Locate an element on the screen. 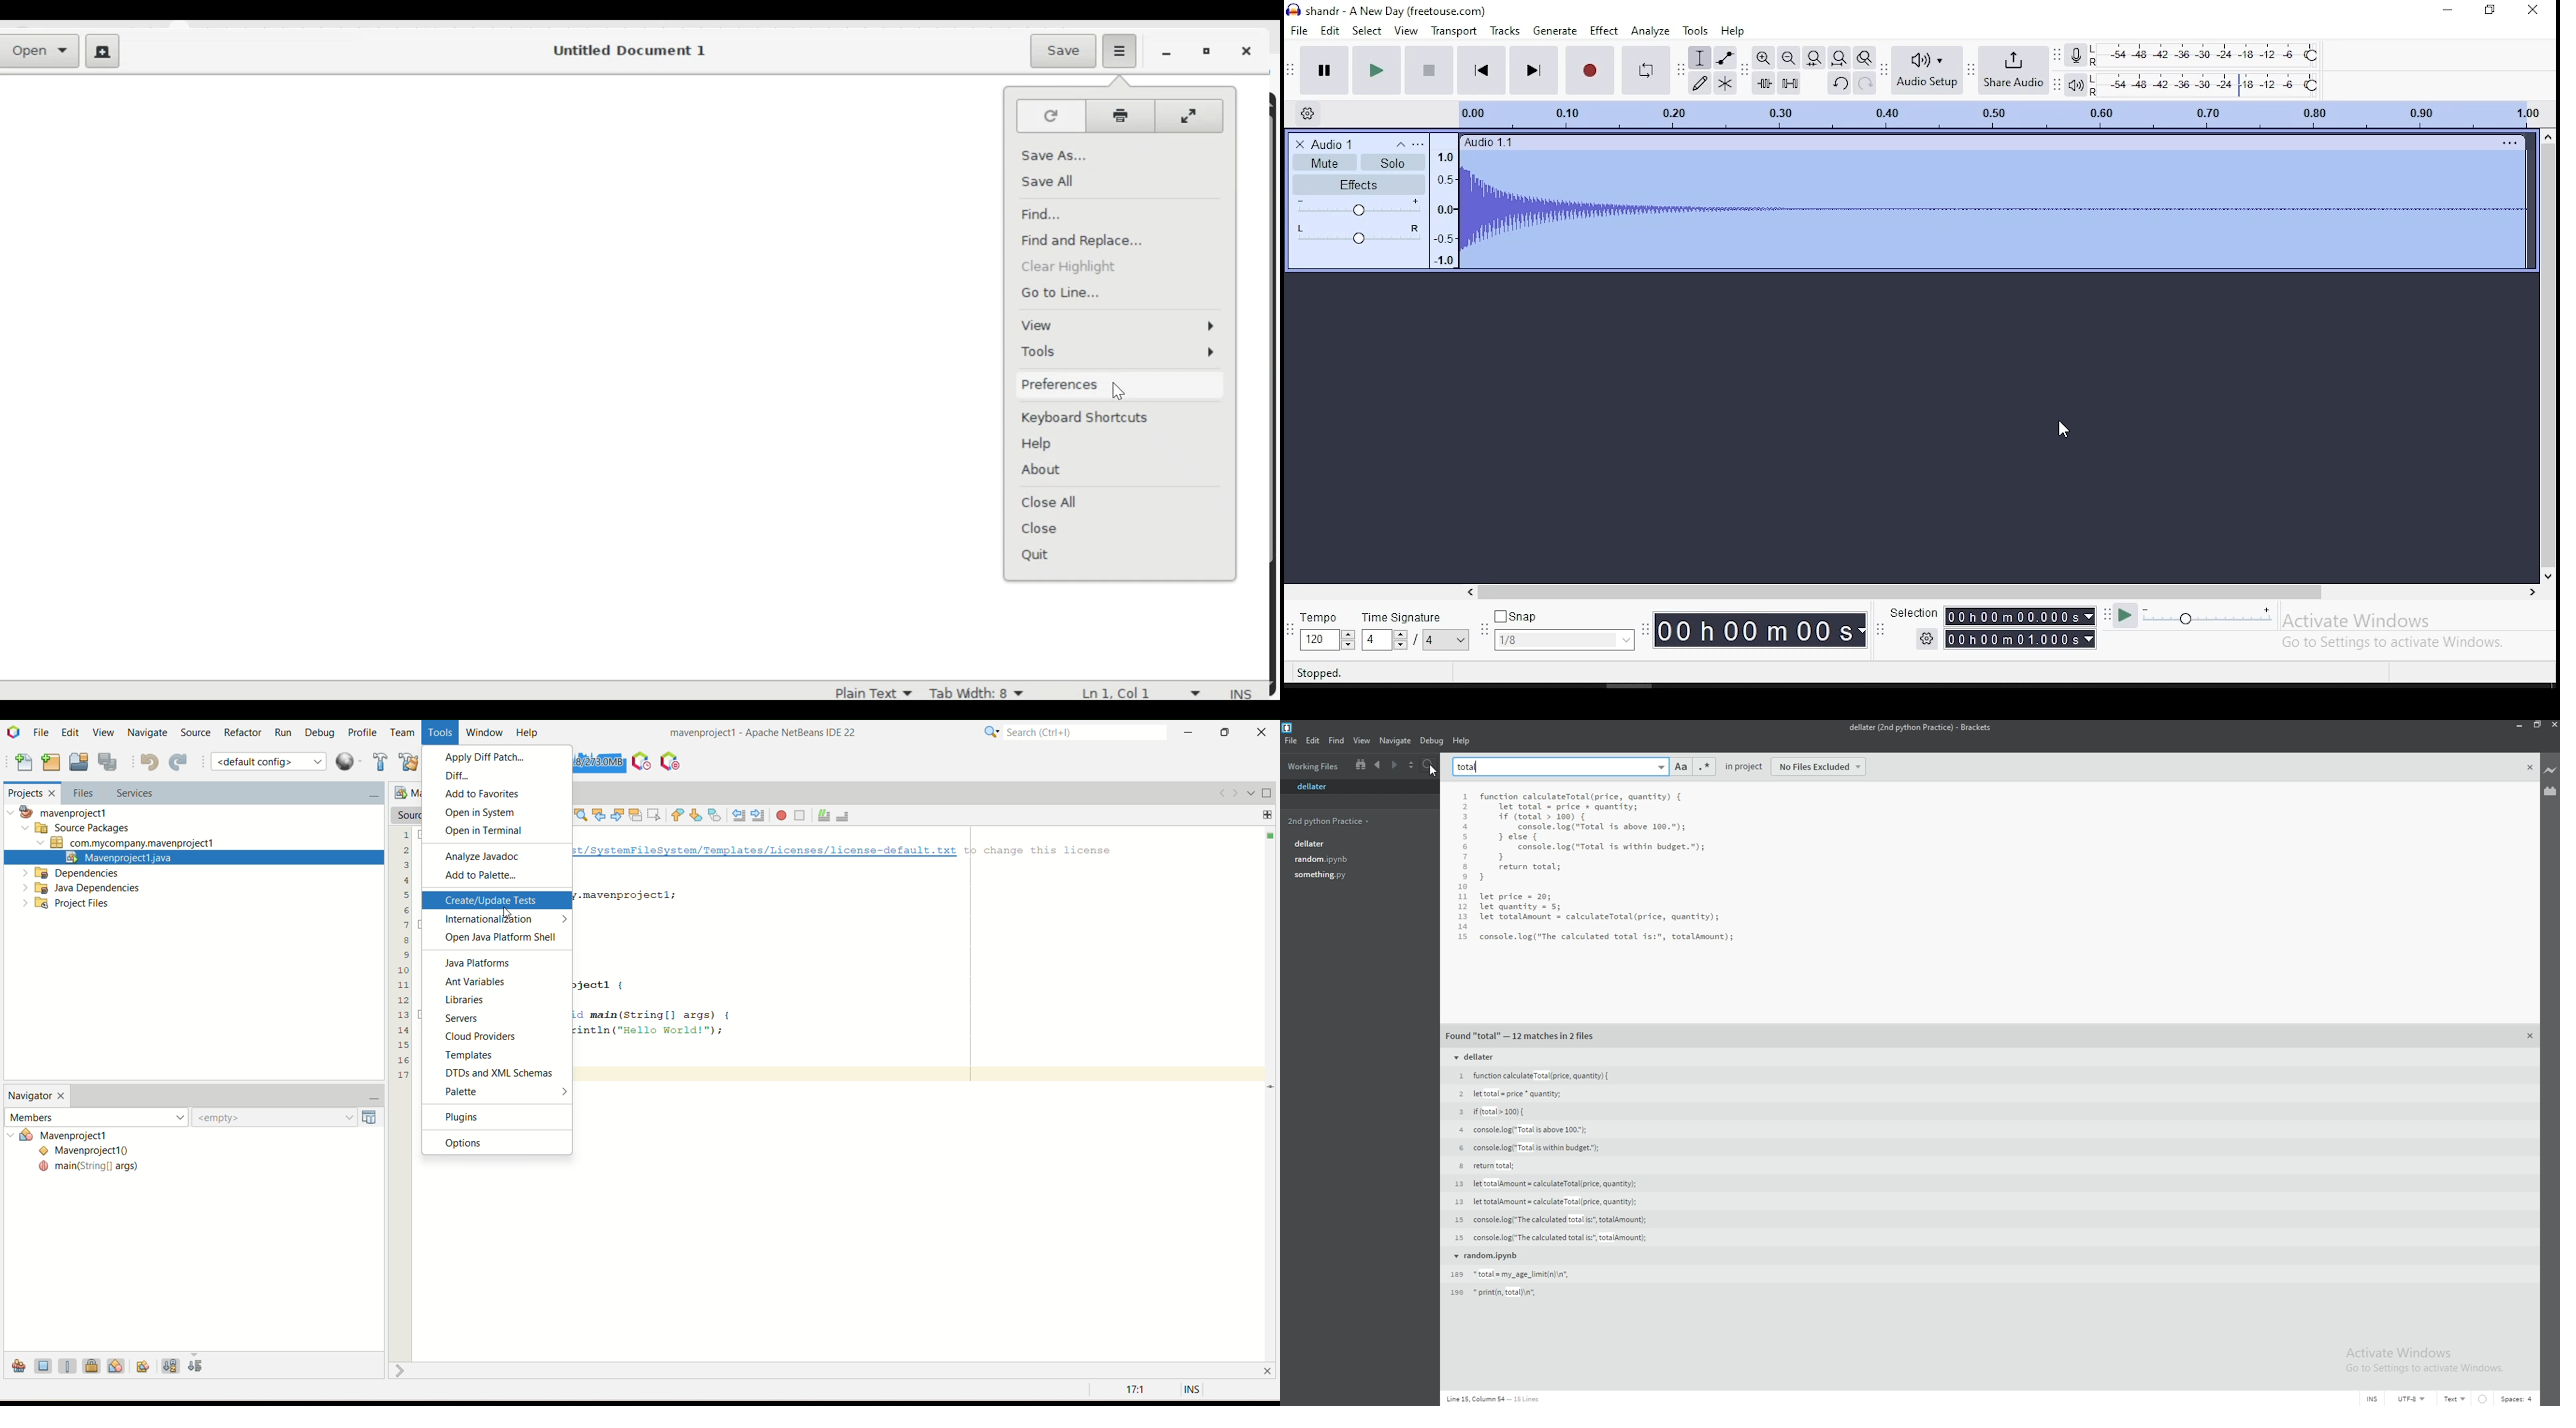 This screenshot has width=2576, height=1428. time signature is located at coordinates (1564, 628).